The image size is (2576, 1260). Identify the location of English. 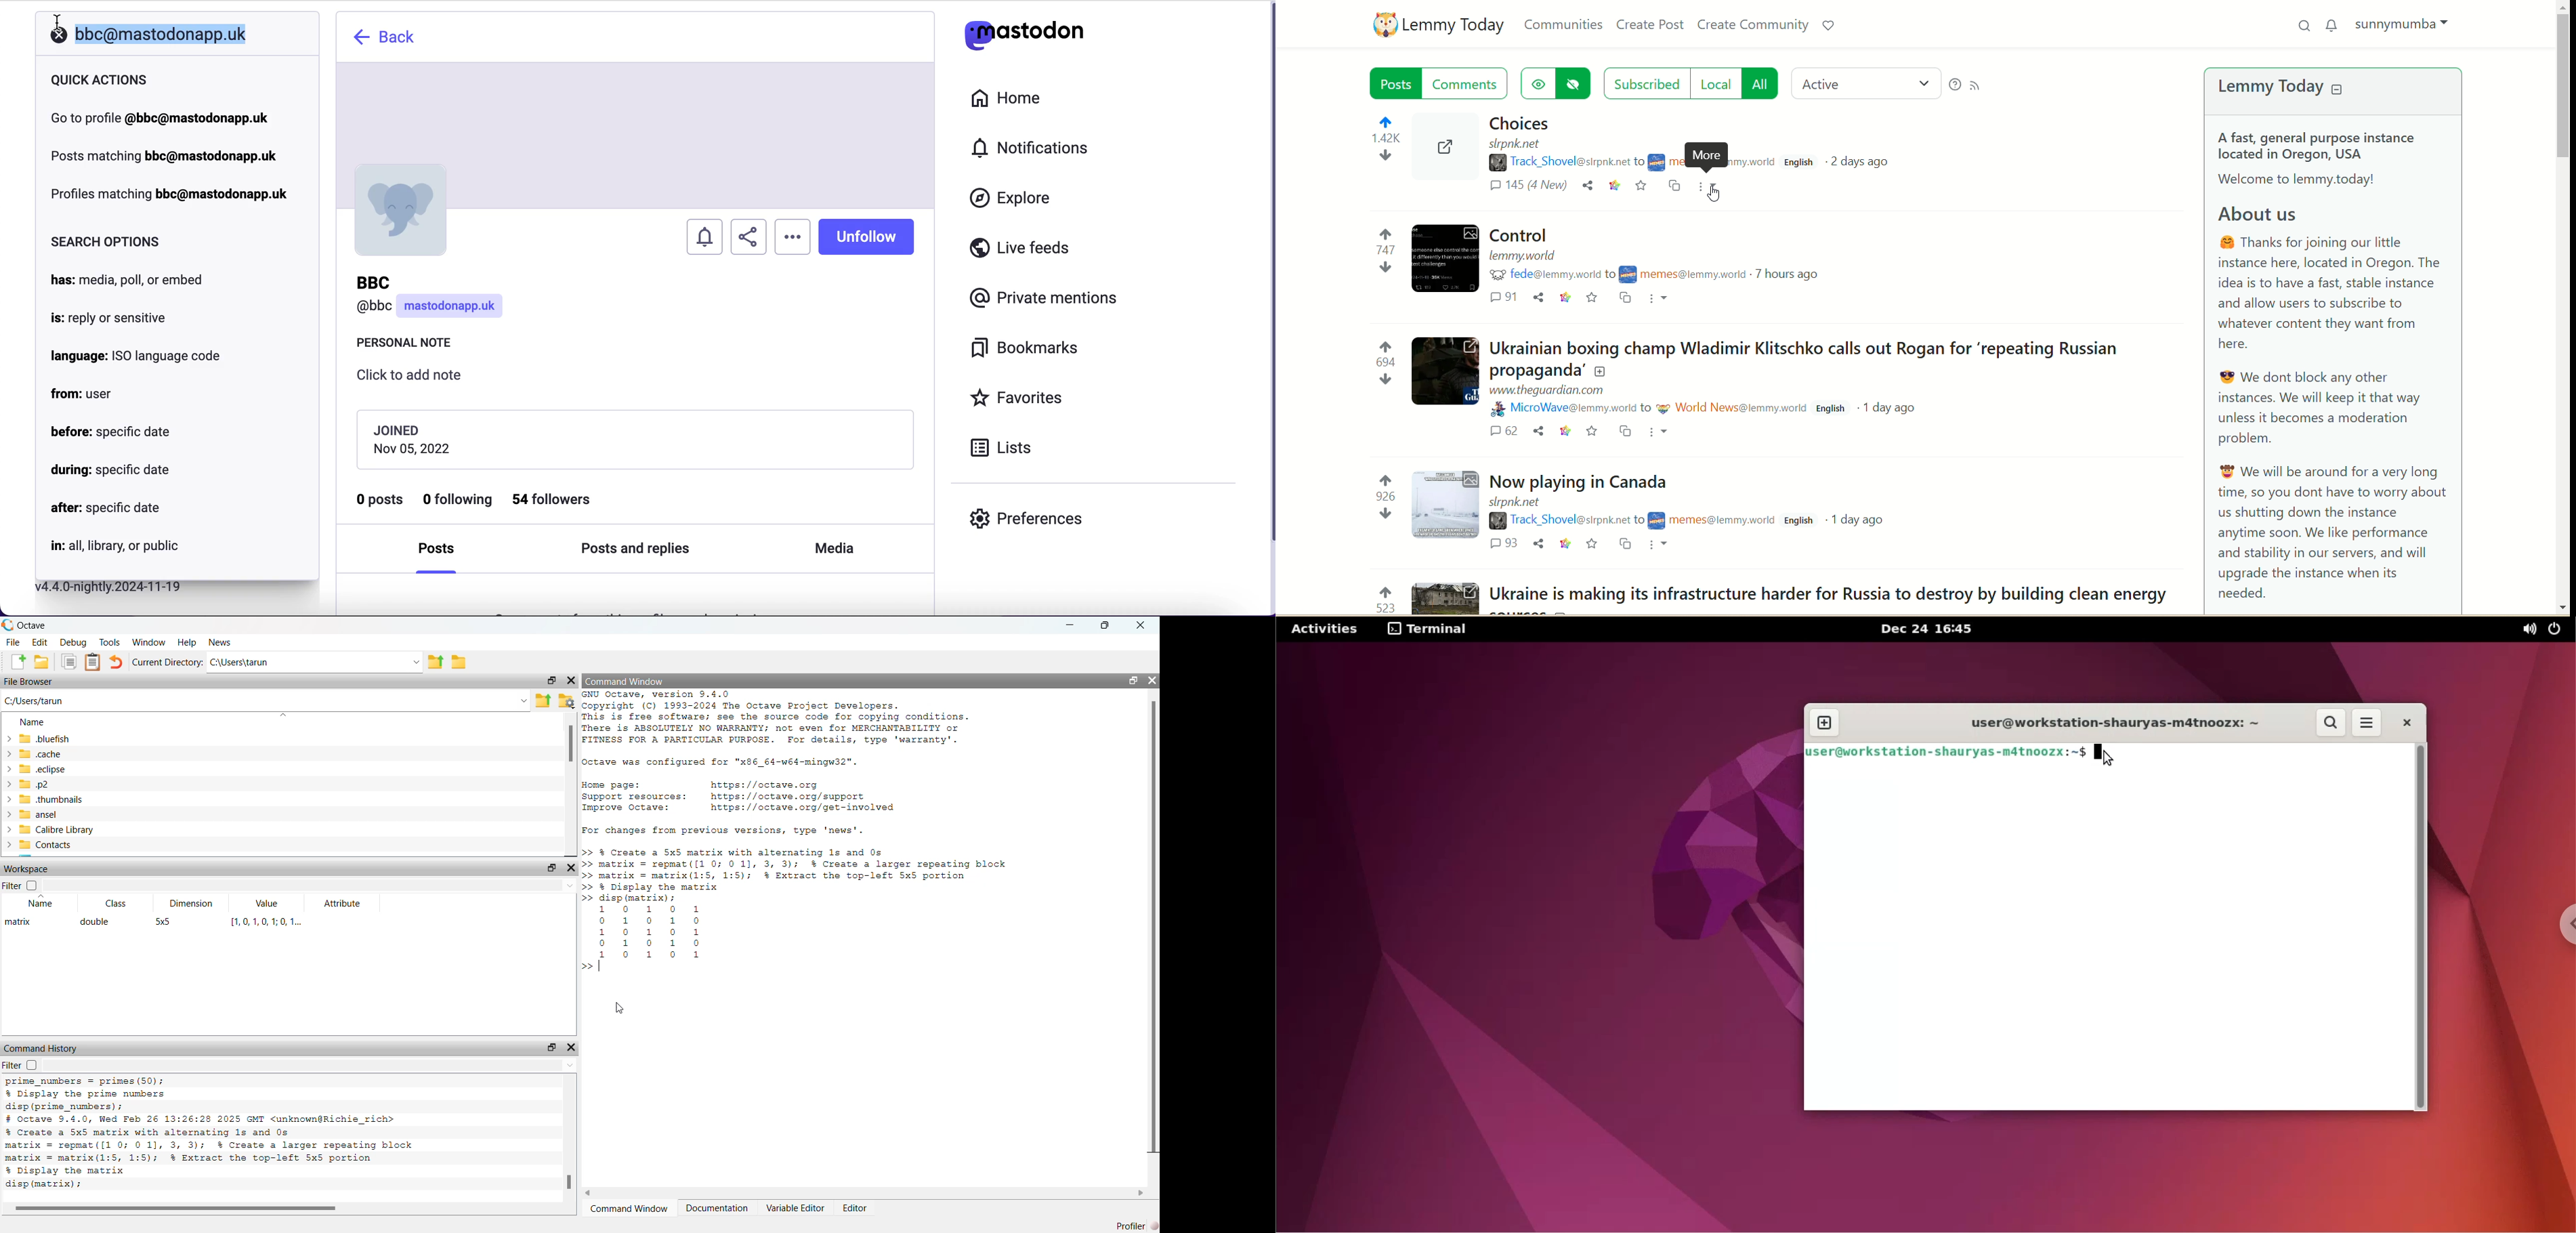
(1834, 409).